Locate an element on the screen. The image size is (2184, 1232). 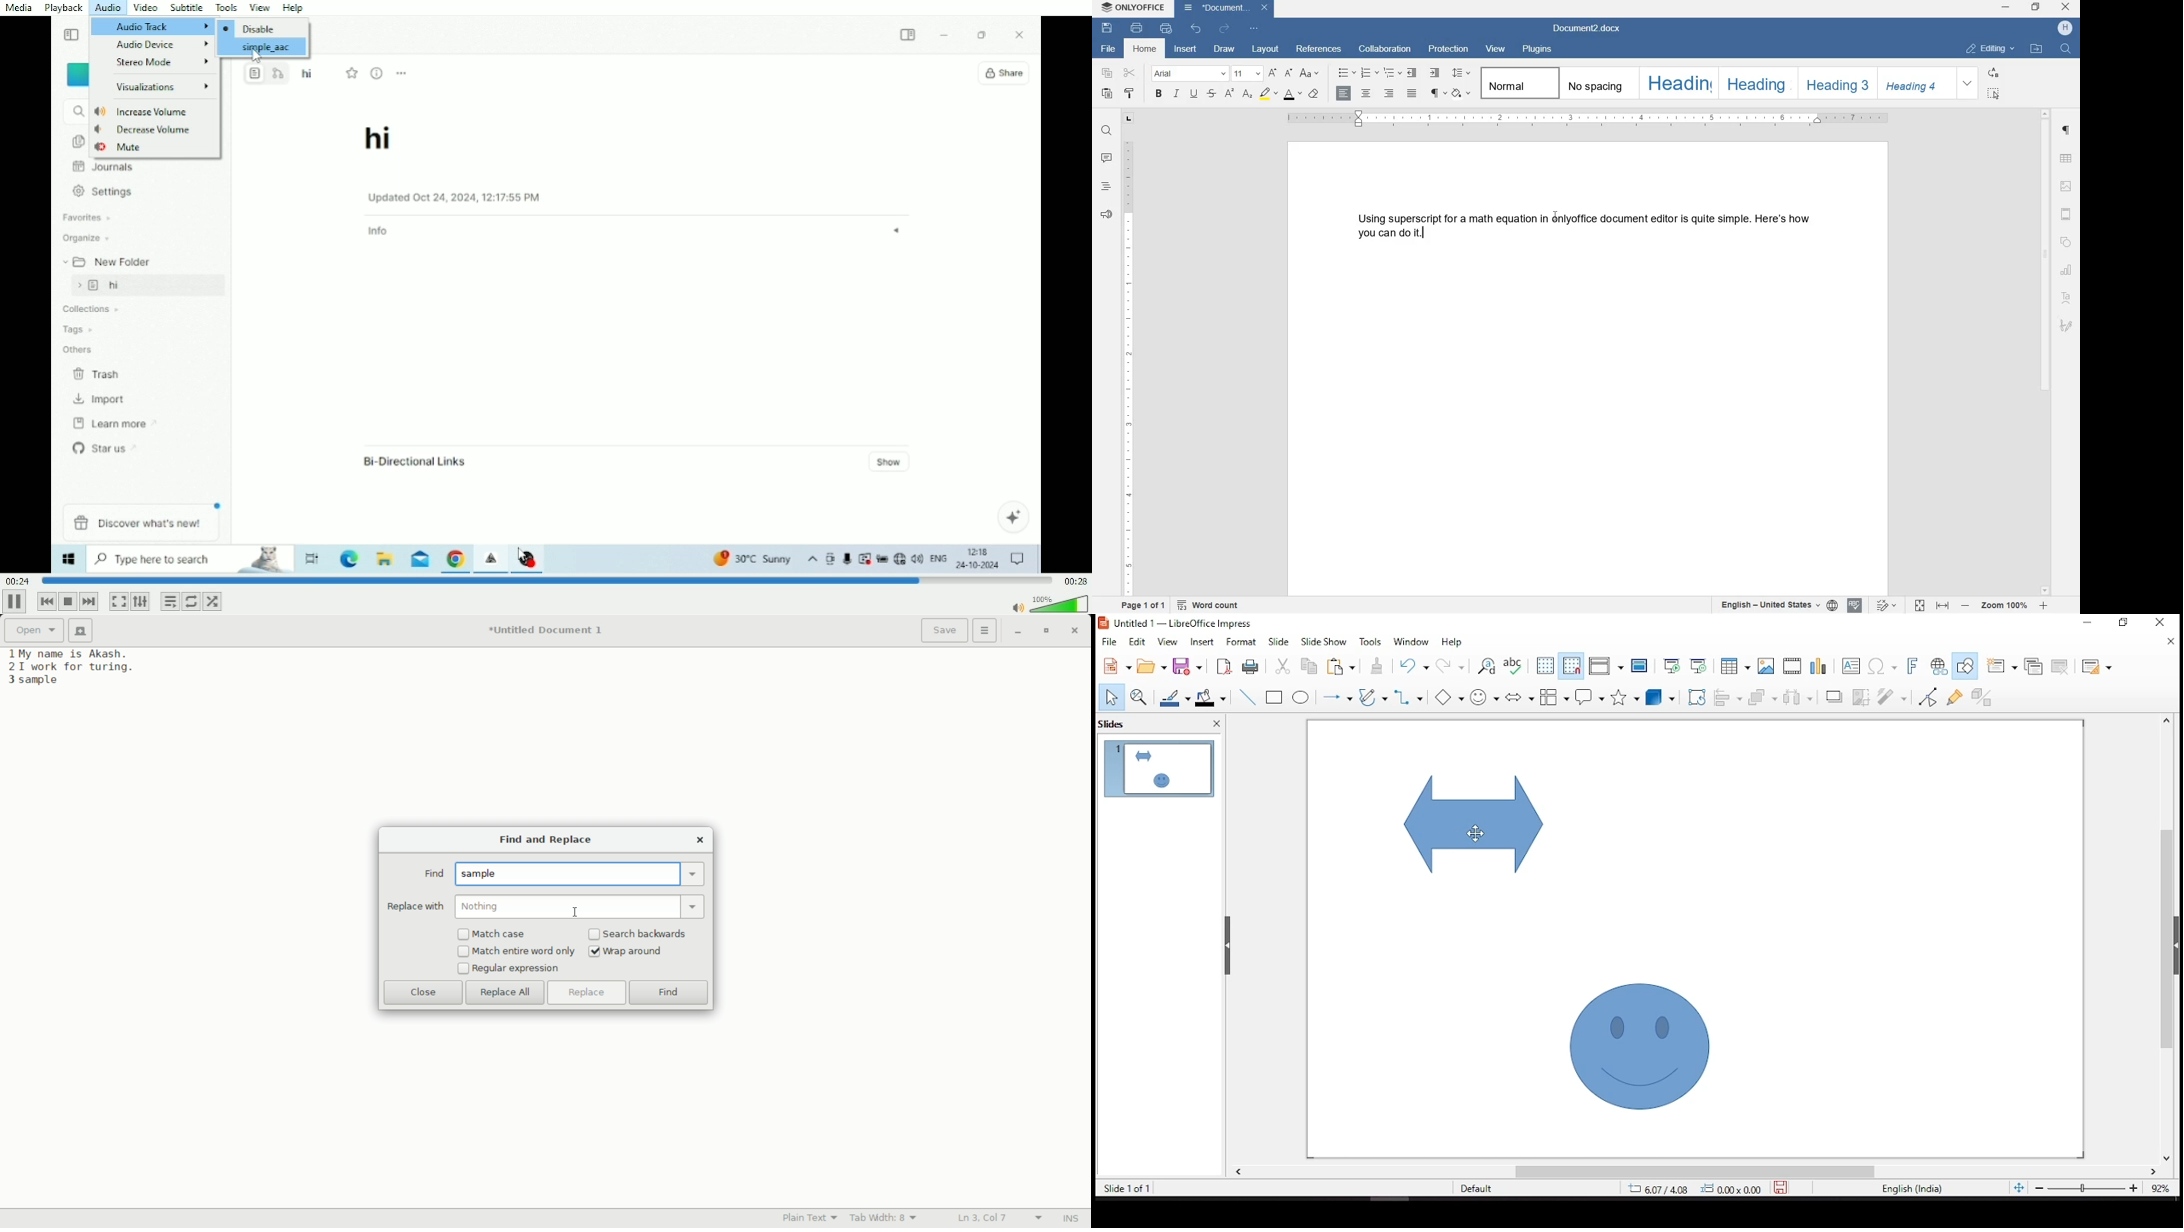
view is located at coordinates (1170, 643).